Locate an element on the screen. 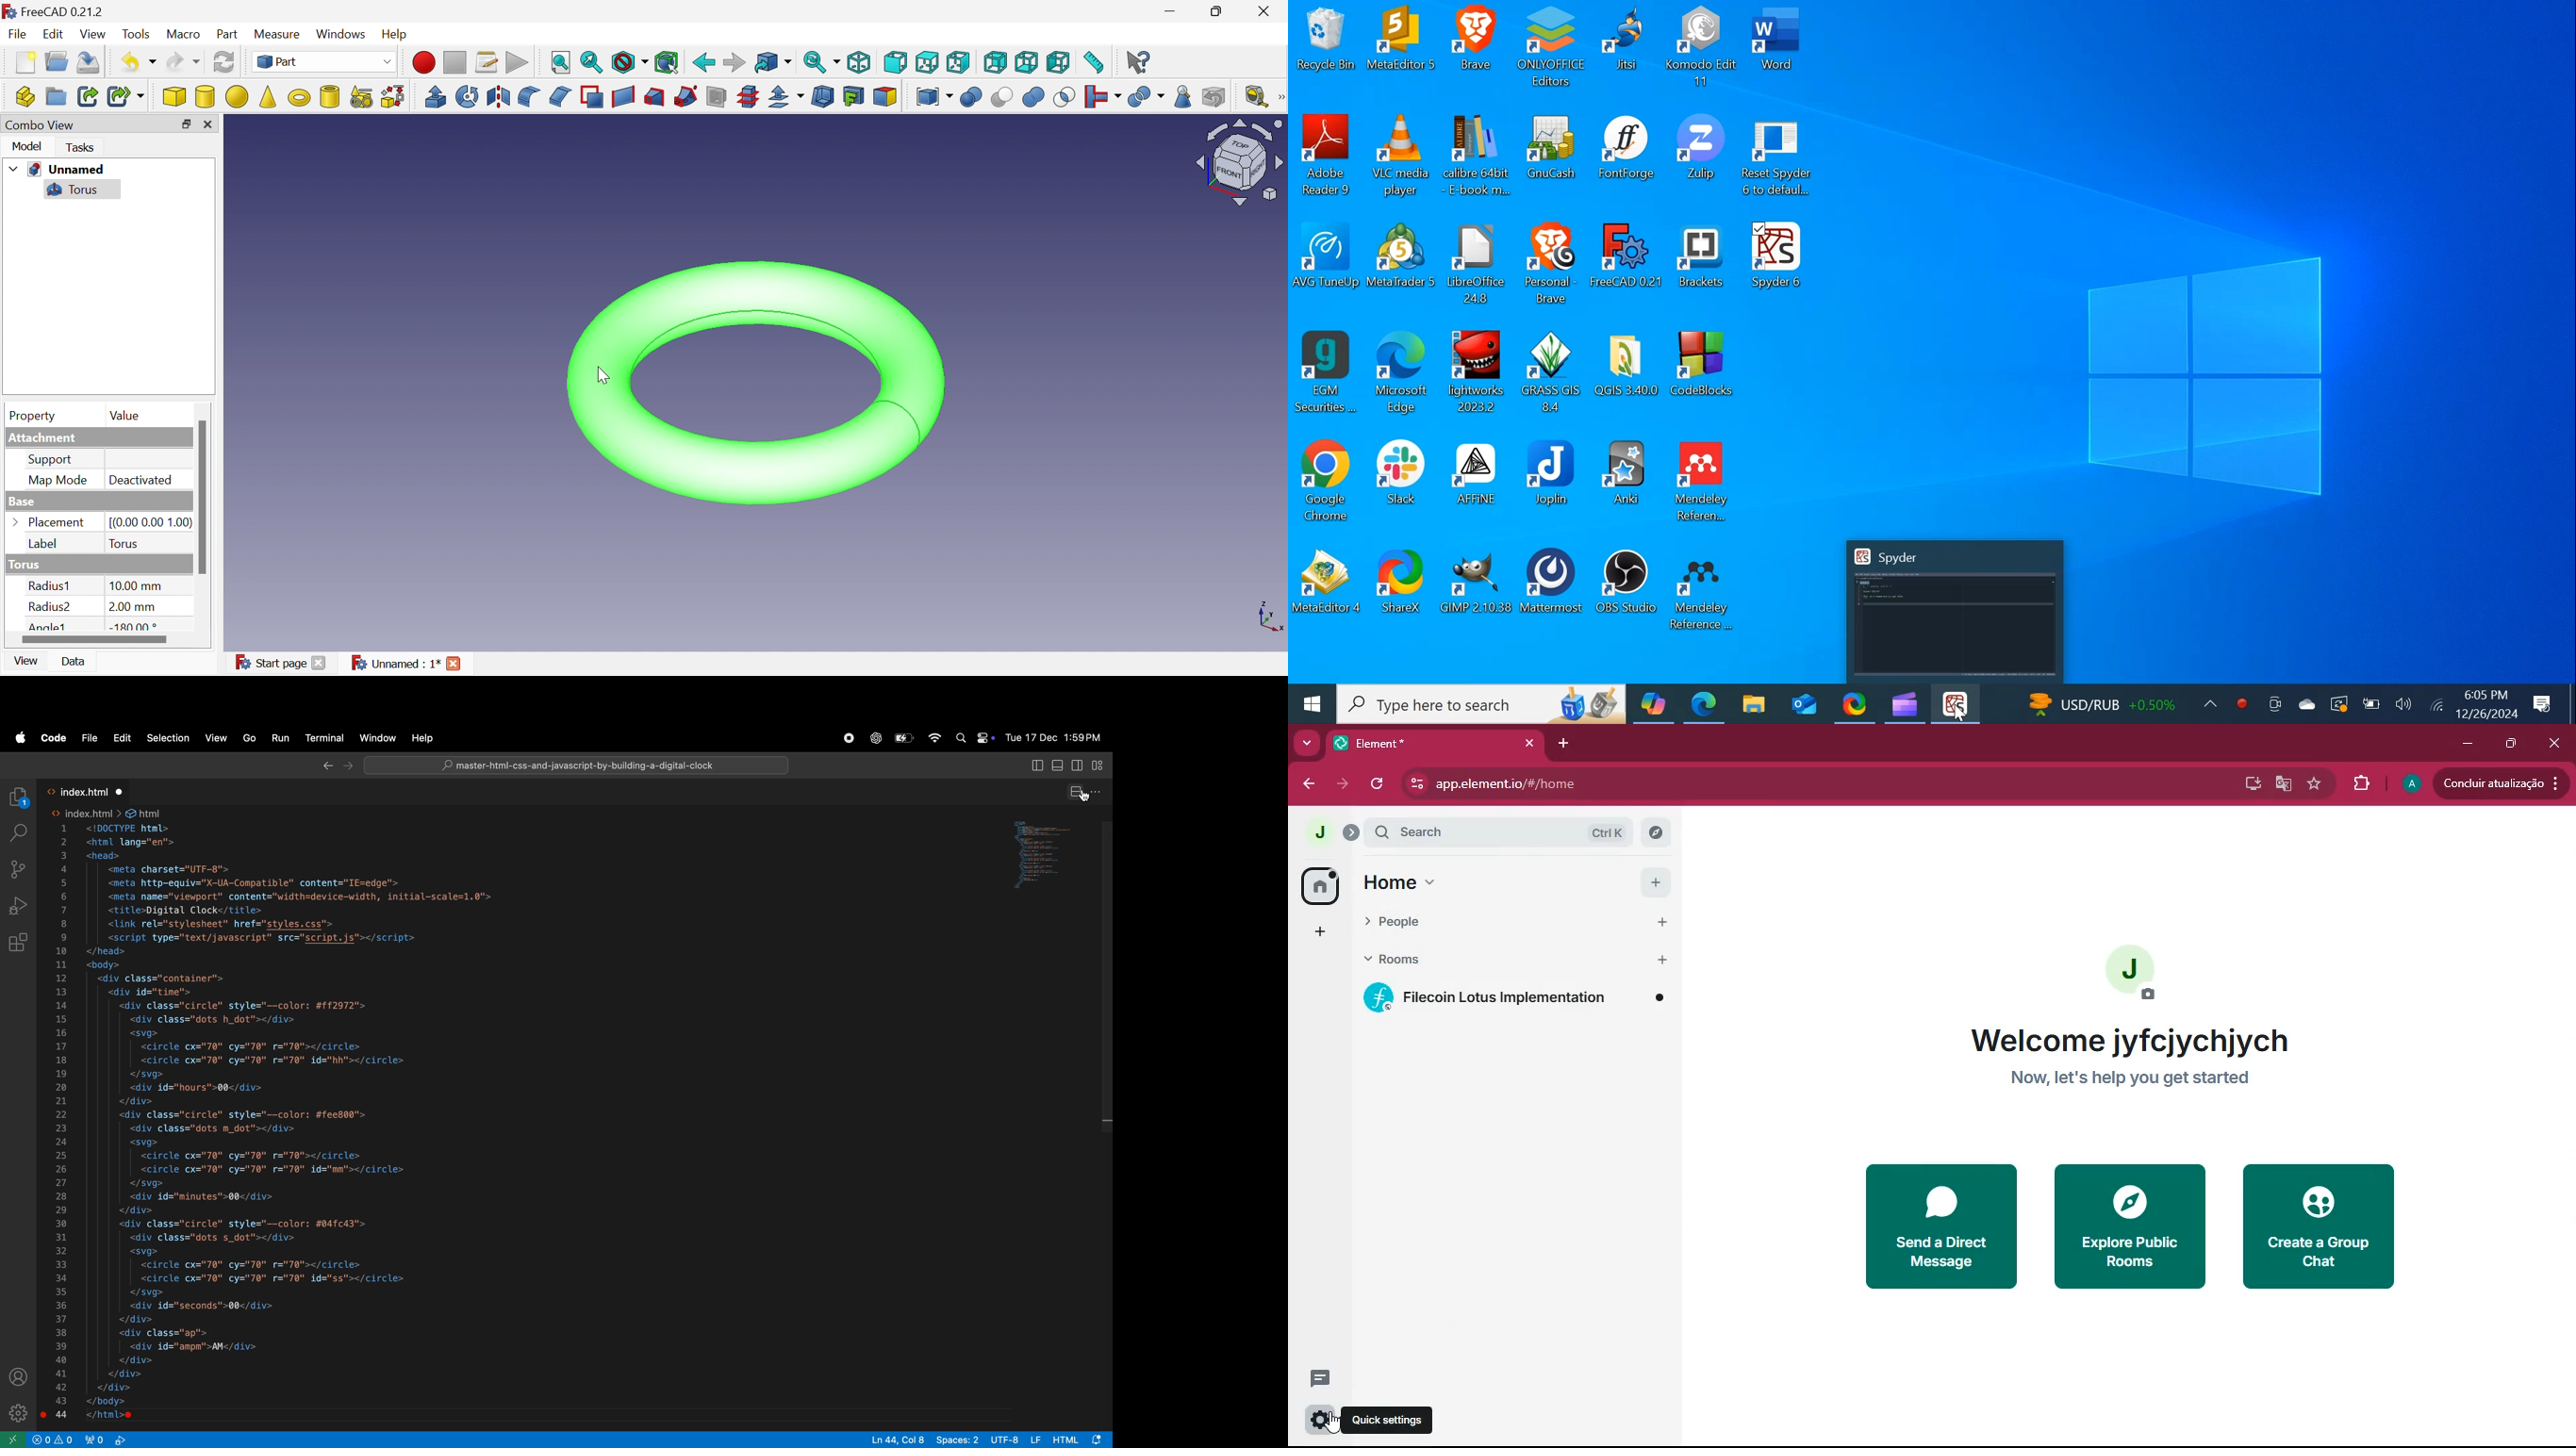  Restart for updates is located at coordinates (2337, 704).